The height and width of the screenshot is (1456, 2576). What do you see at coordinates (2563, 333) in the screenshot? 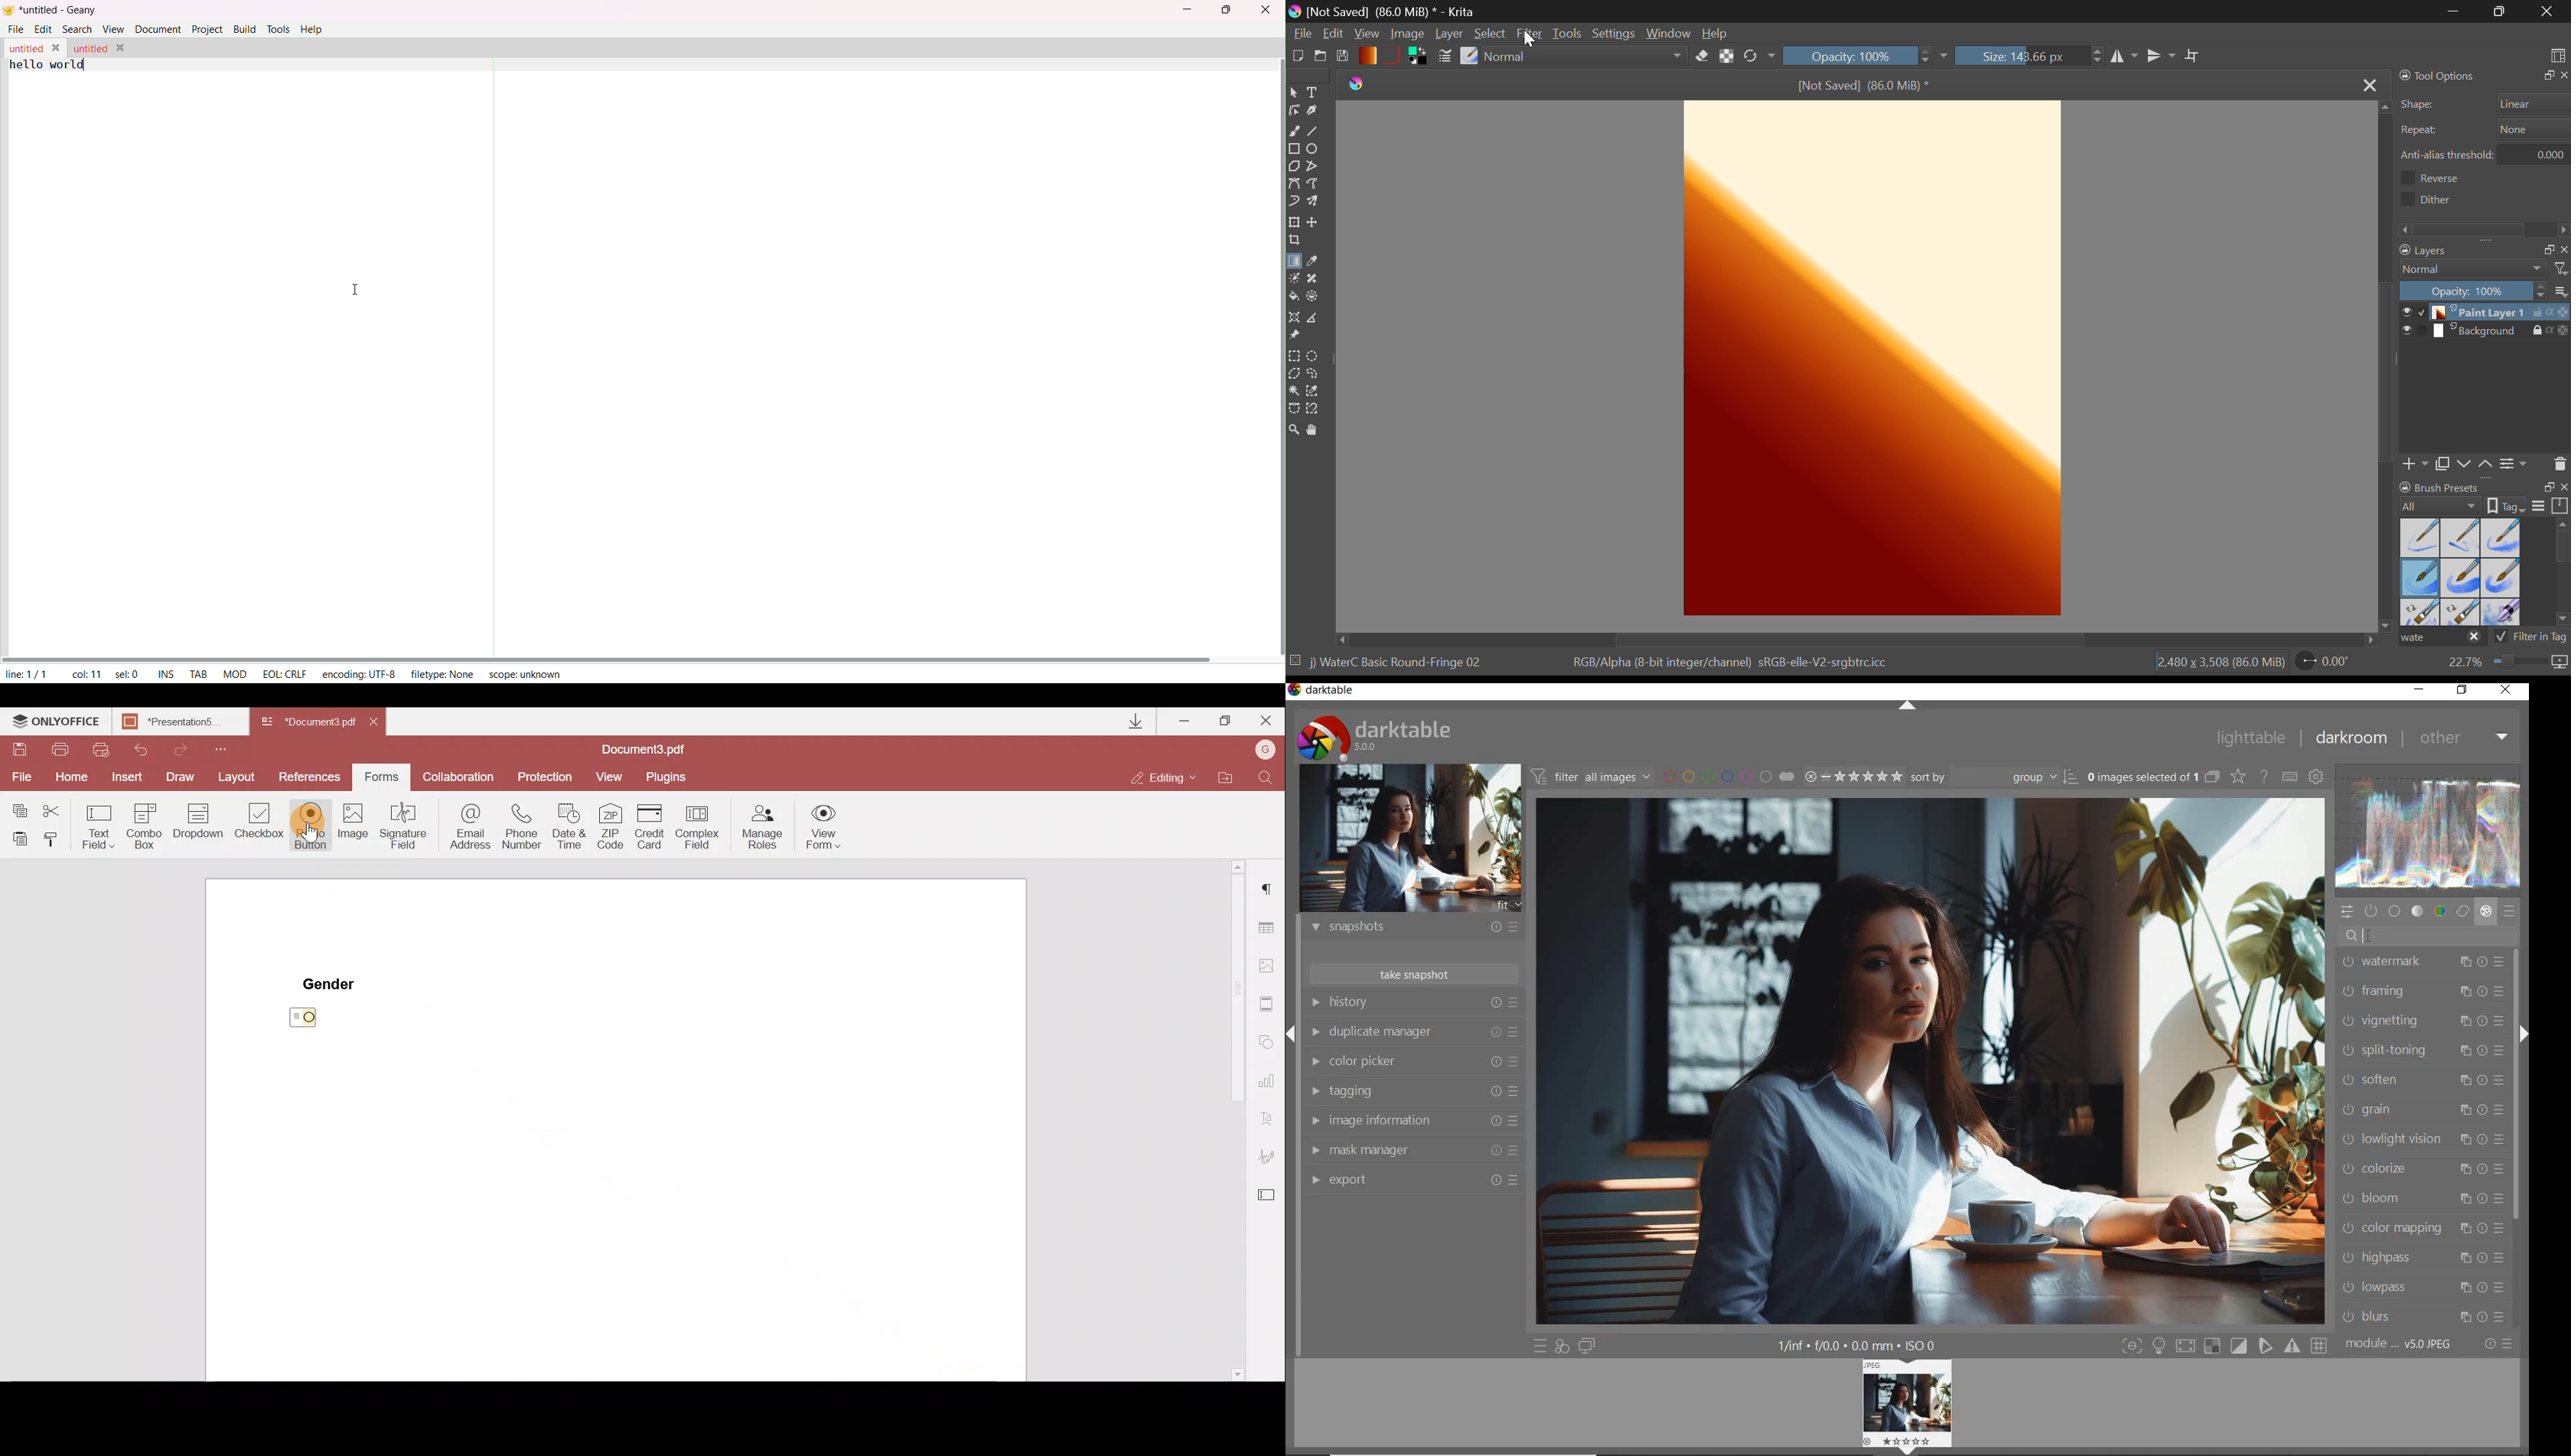
I see `color scale` at bounding box center [2563, 333].